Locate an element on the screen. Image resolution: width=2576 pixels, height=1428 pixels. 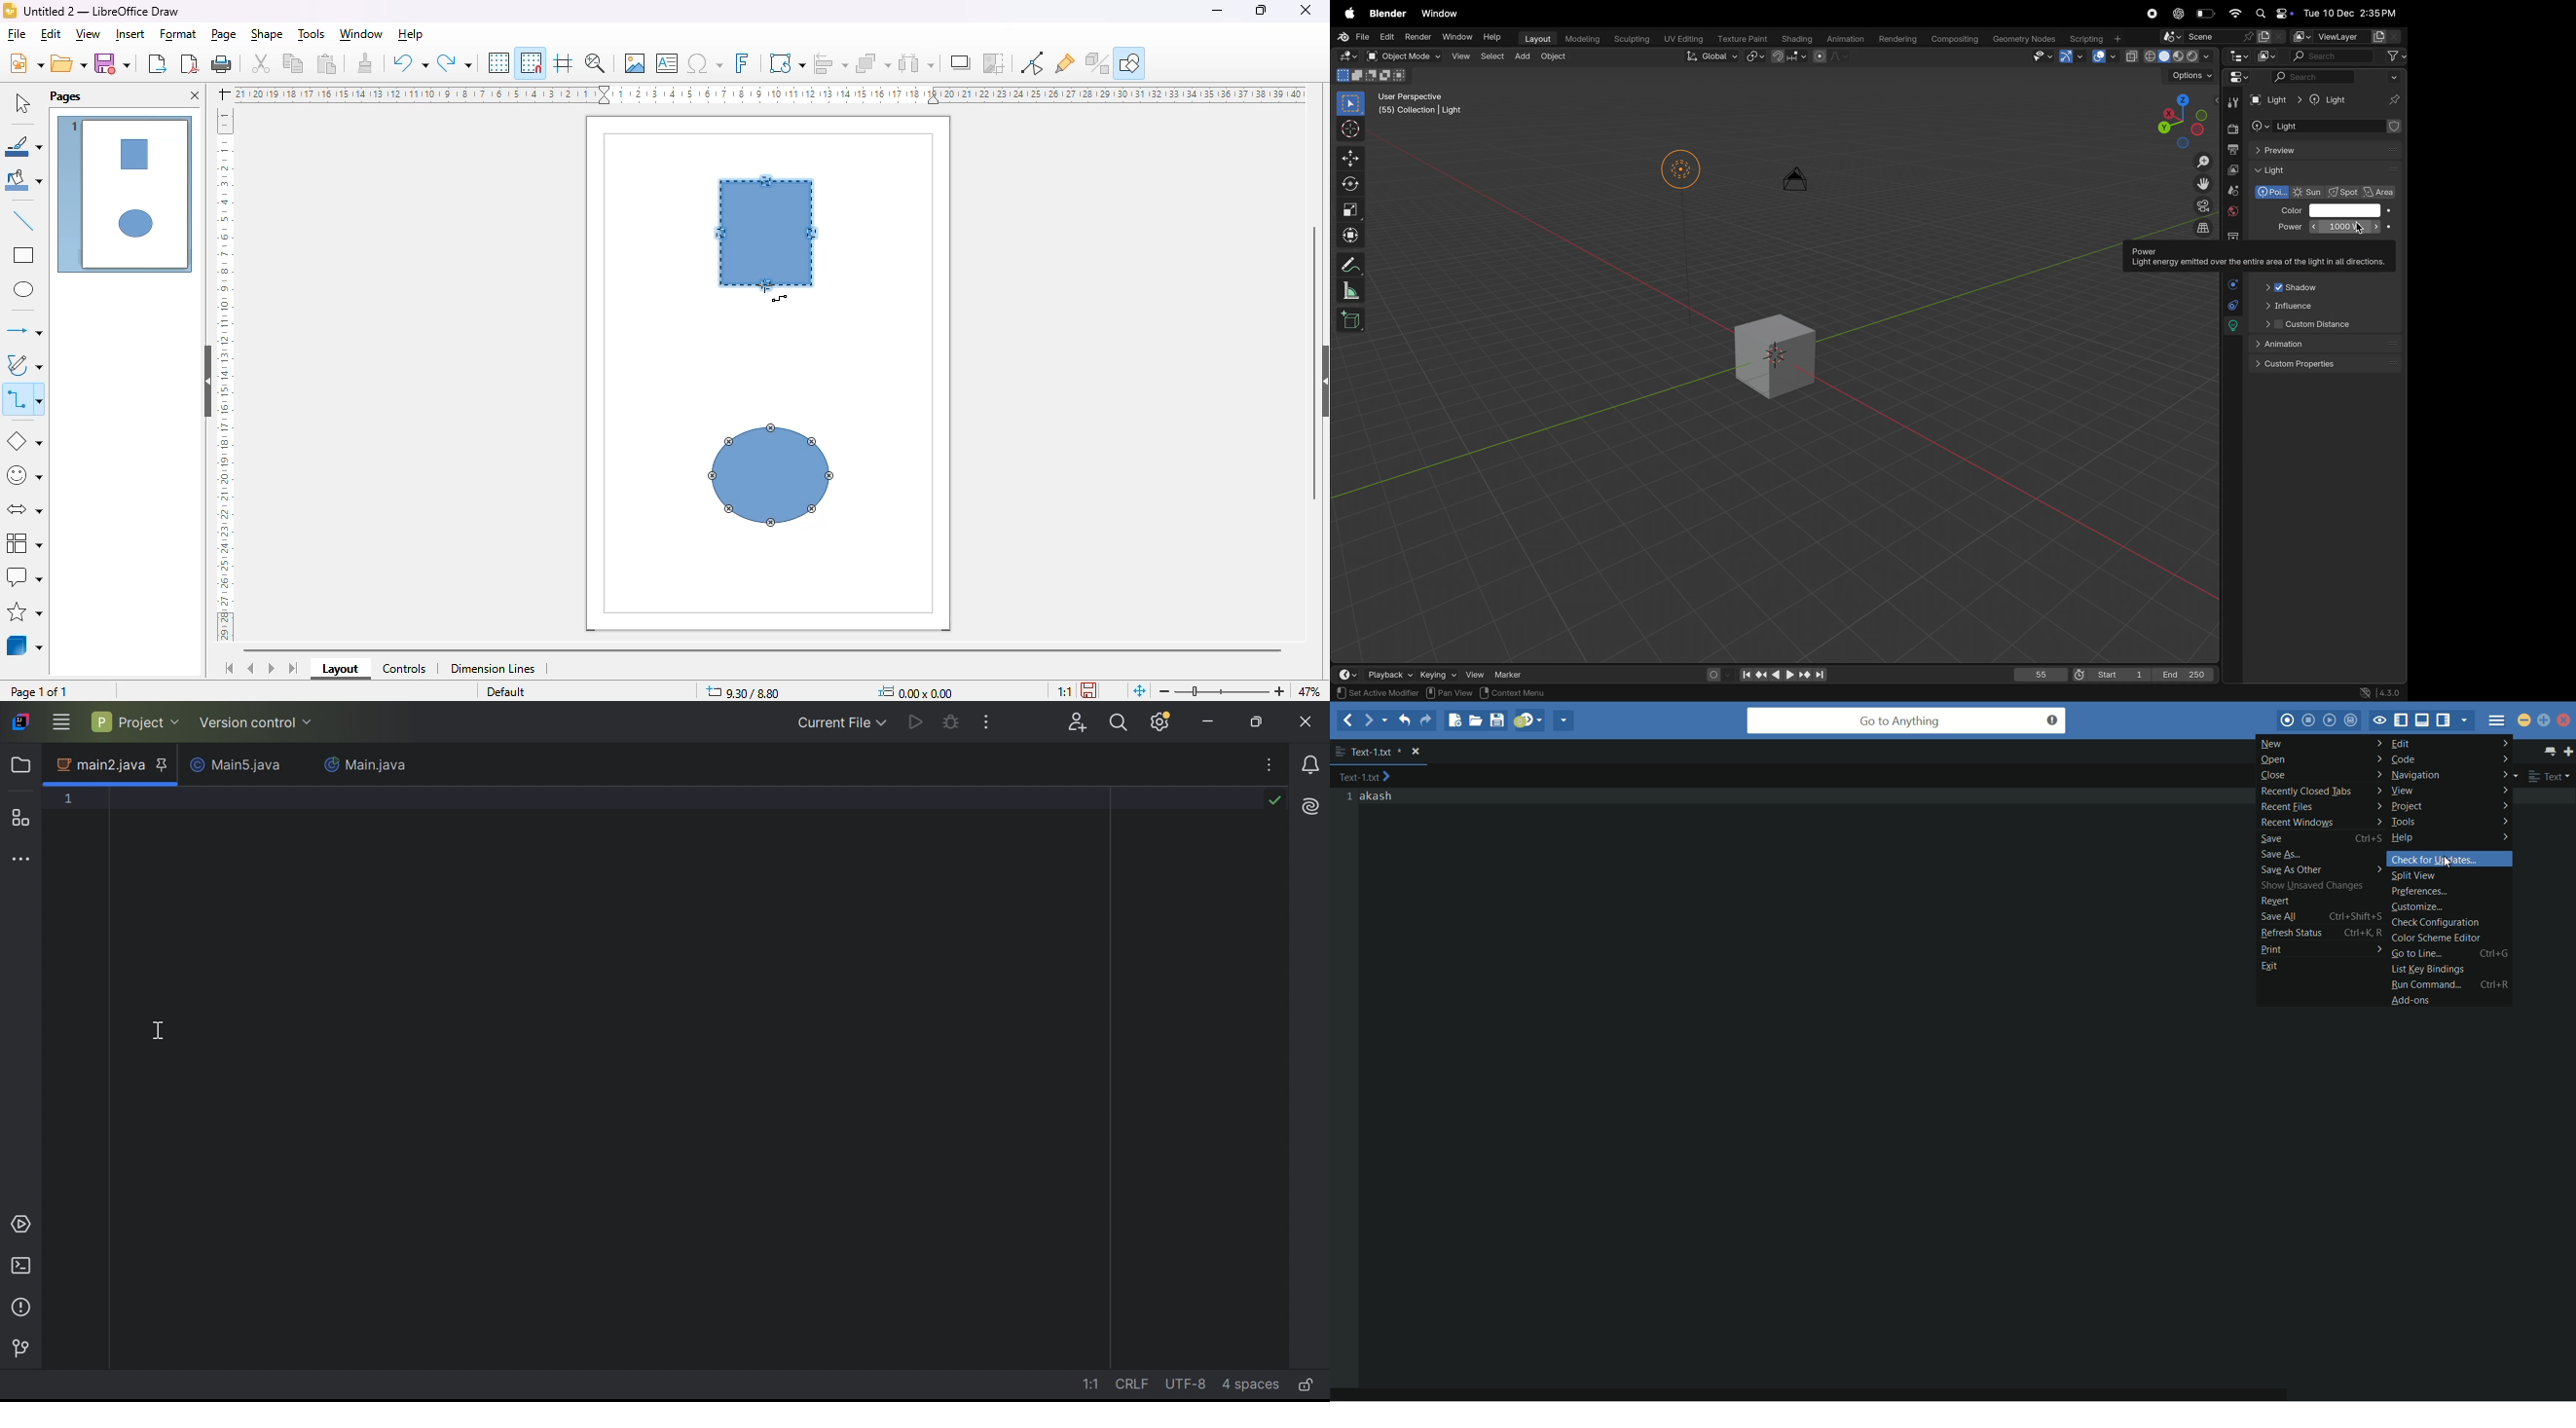
save is located at coordinates (112, 62).